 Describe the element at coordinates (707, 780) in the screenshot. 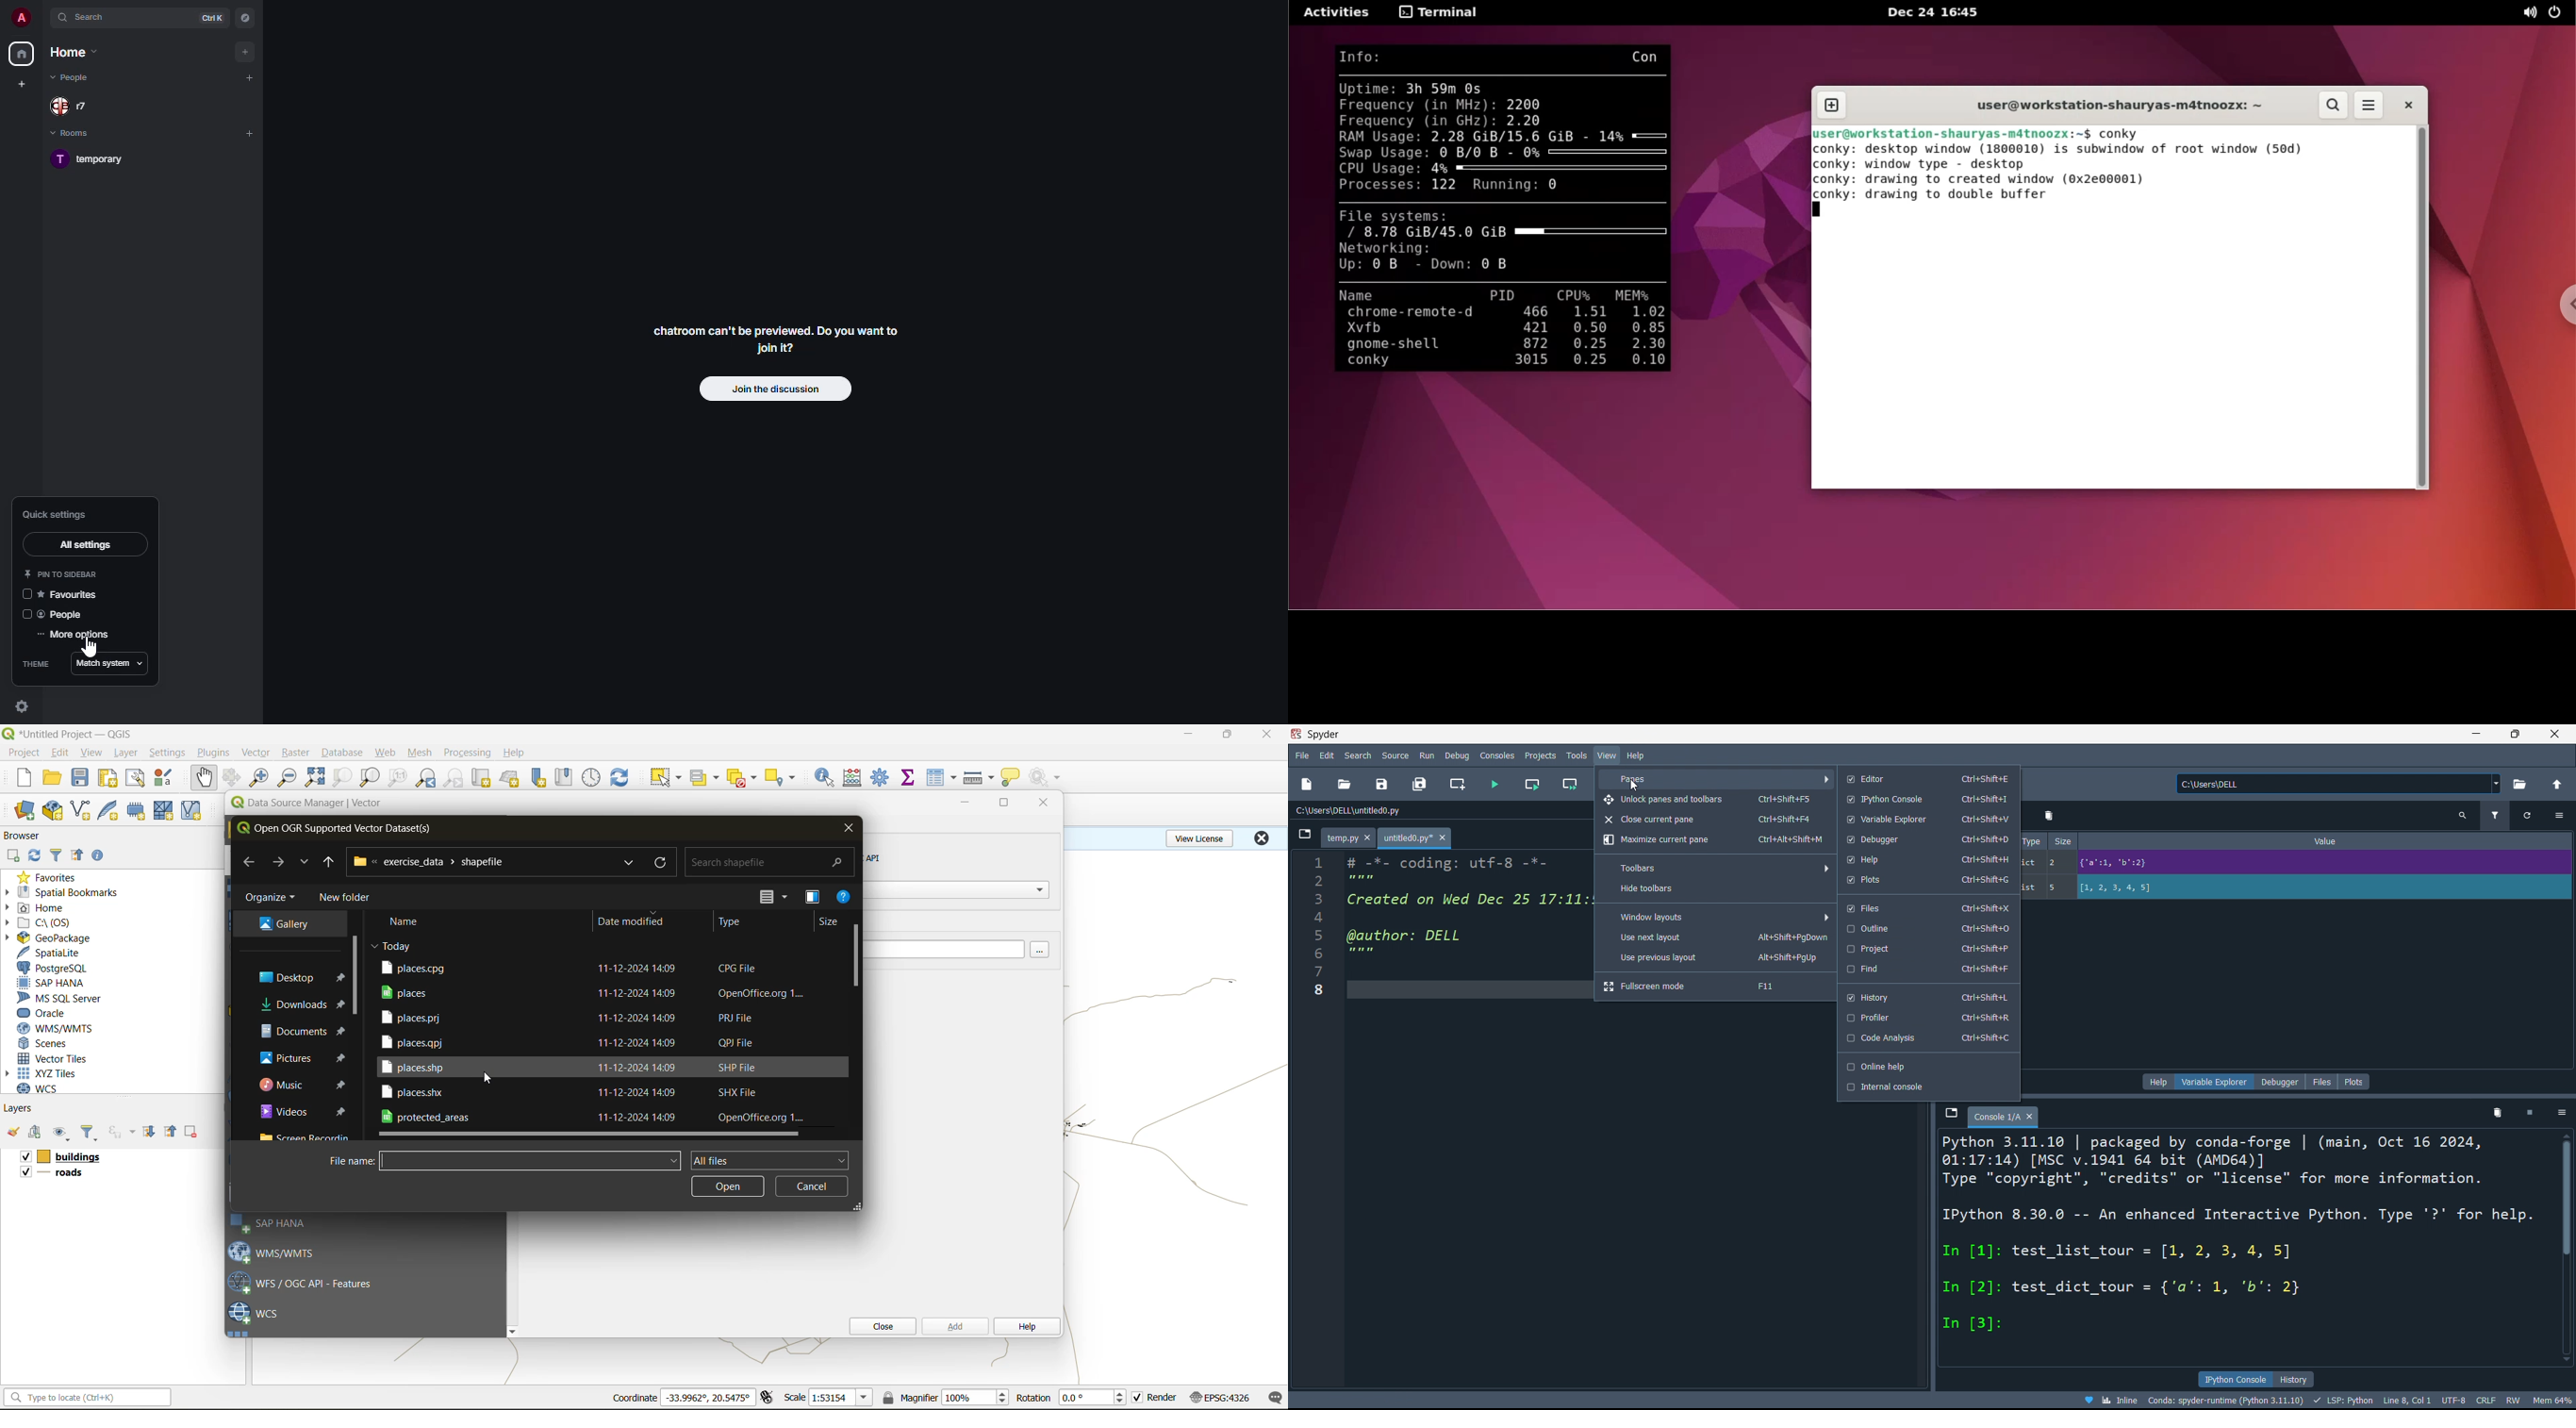

I see `select value` at that location.